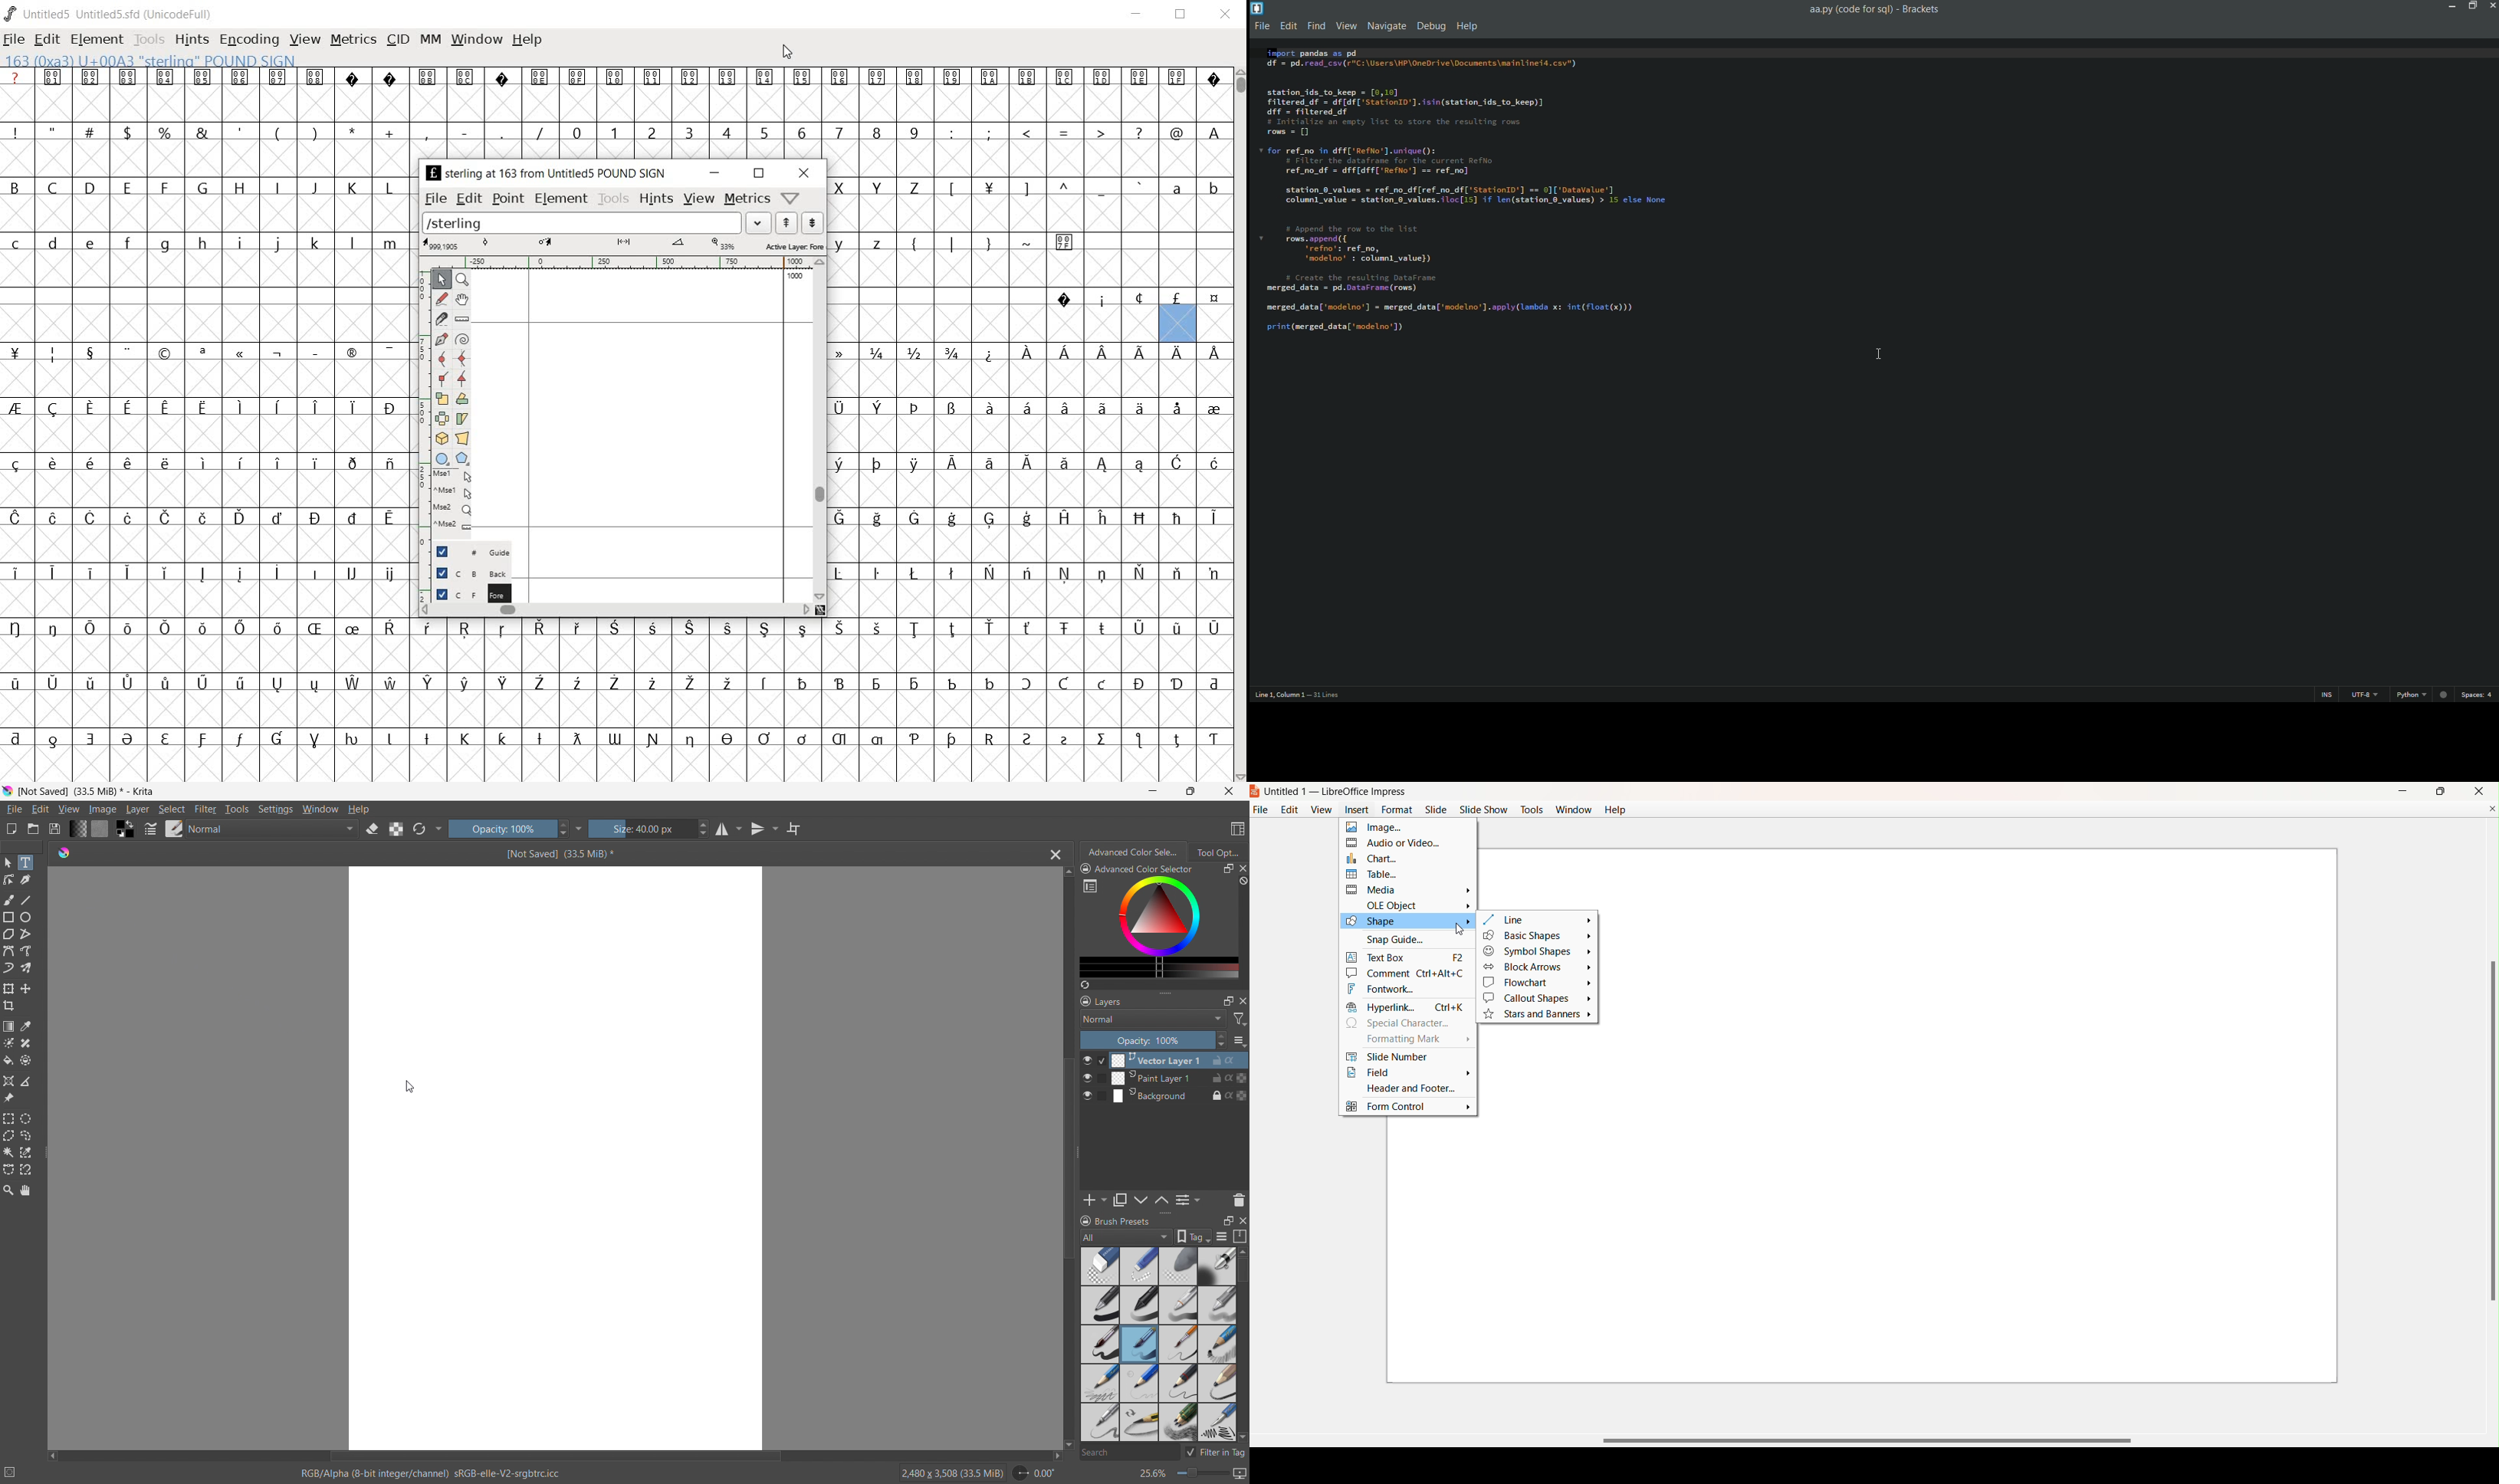 This screenshot has height=1484, width=2520. What do you see at coordinates (1321, 809) in the screenshot?
I see `View` at bounding box center [1321, 809].